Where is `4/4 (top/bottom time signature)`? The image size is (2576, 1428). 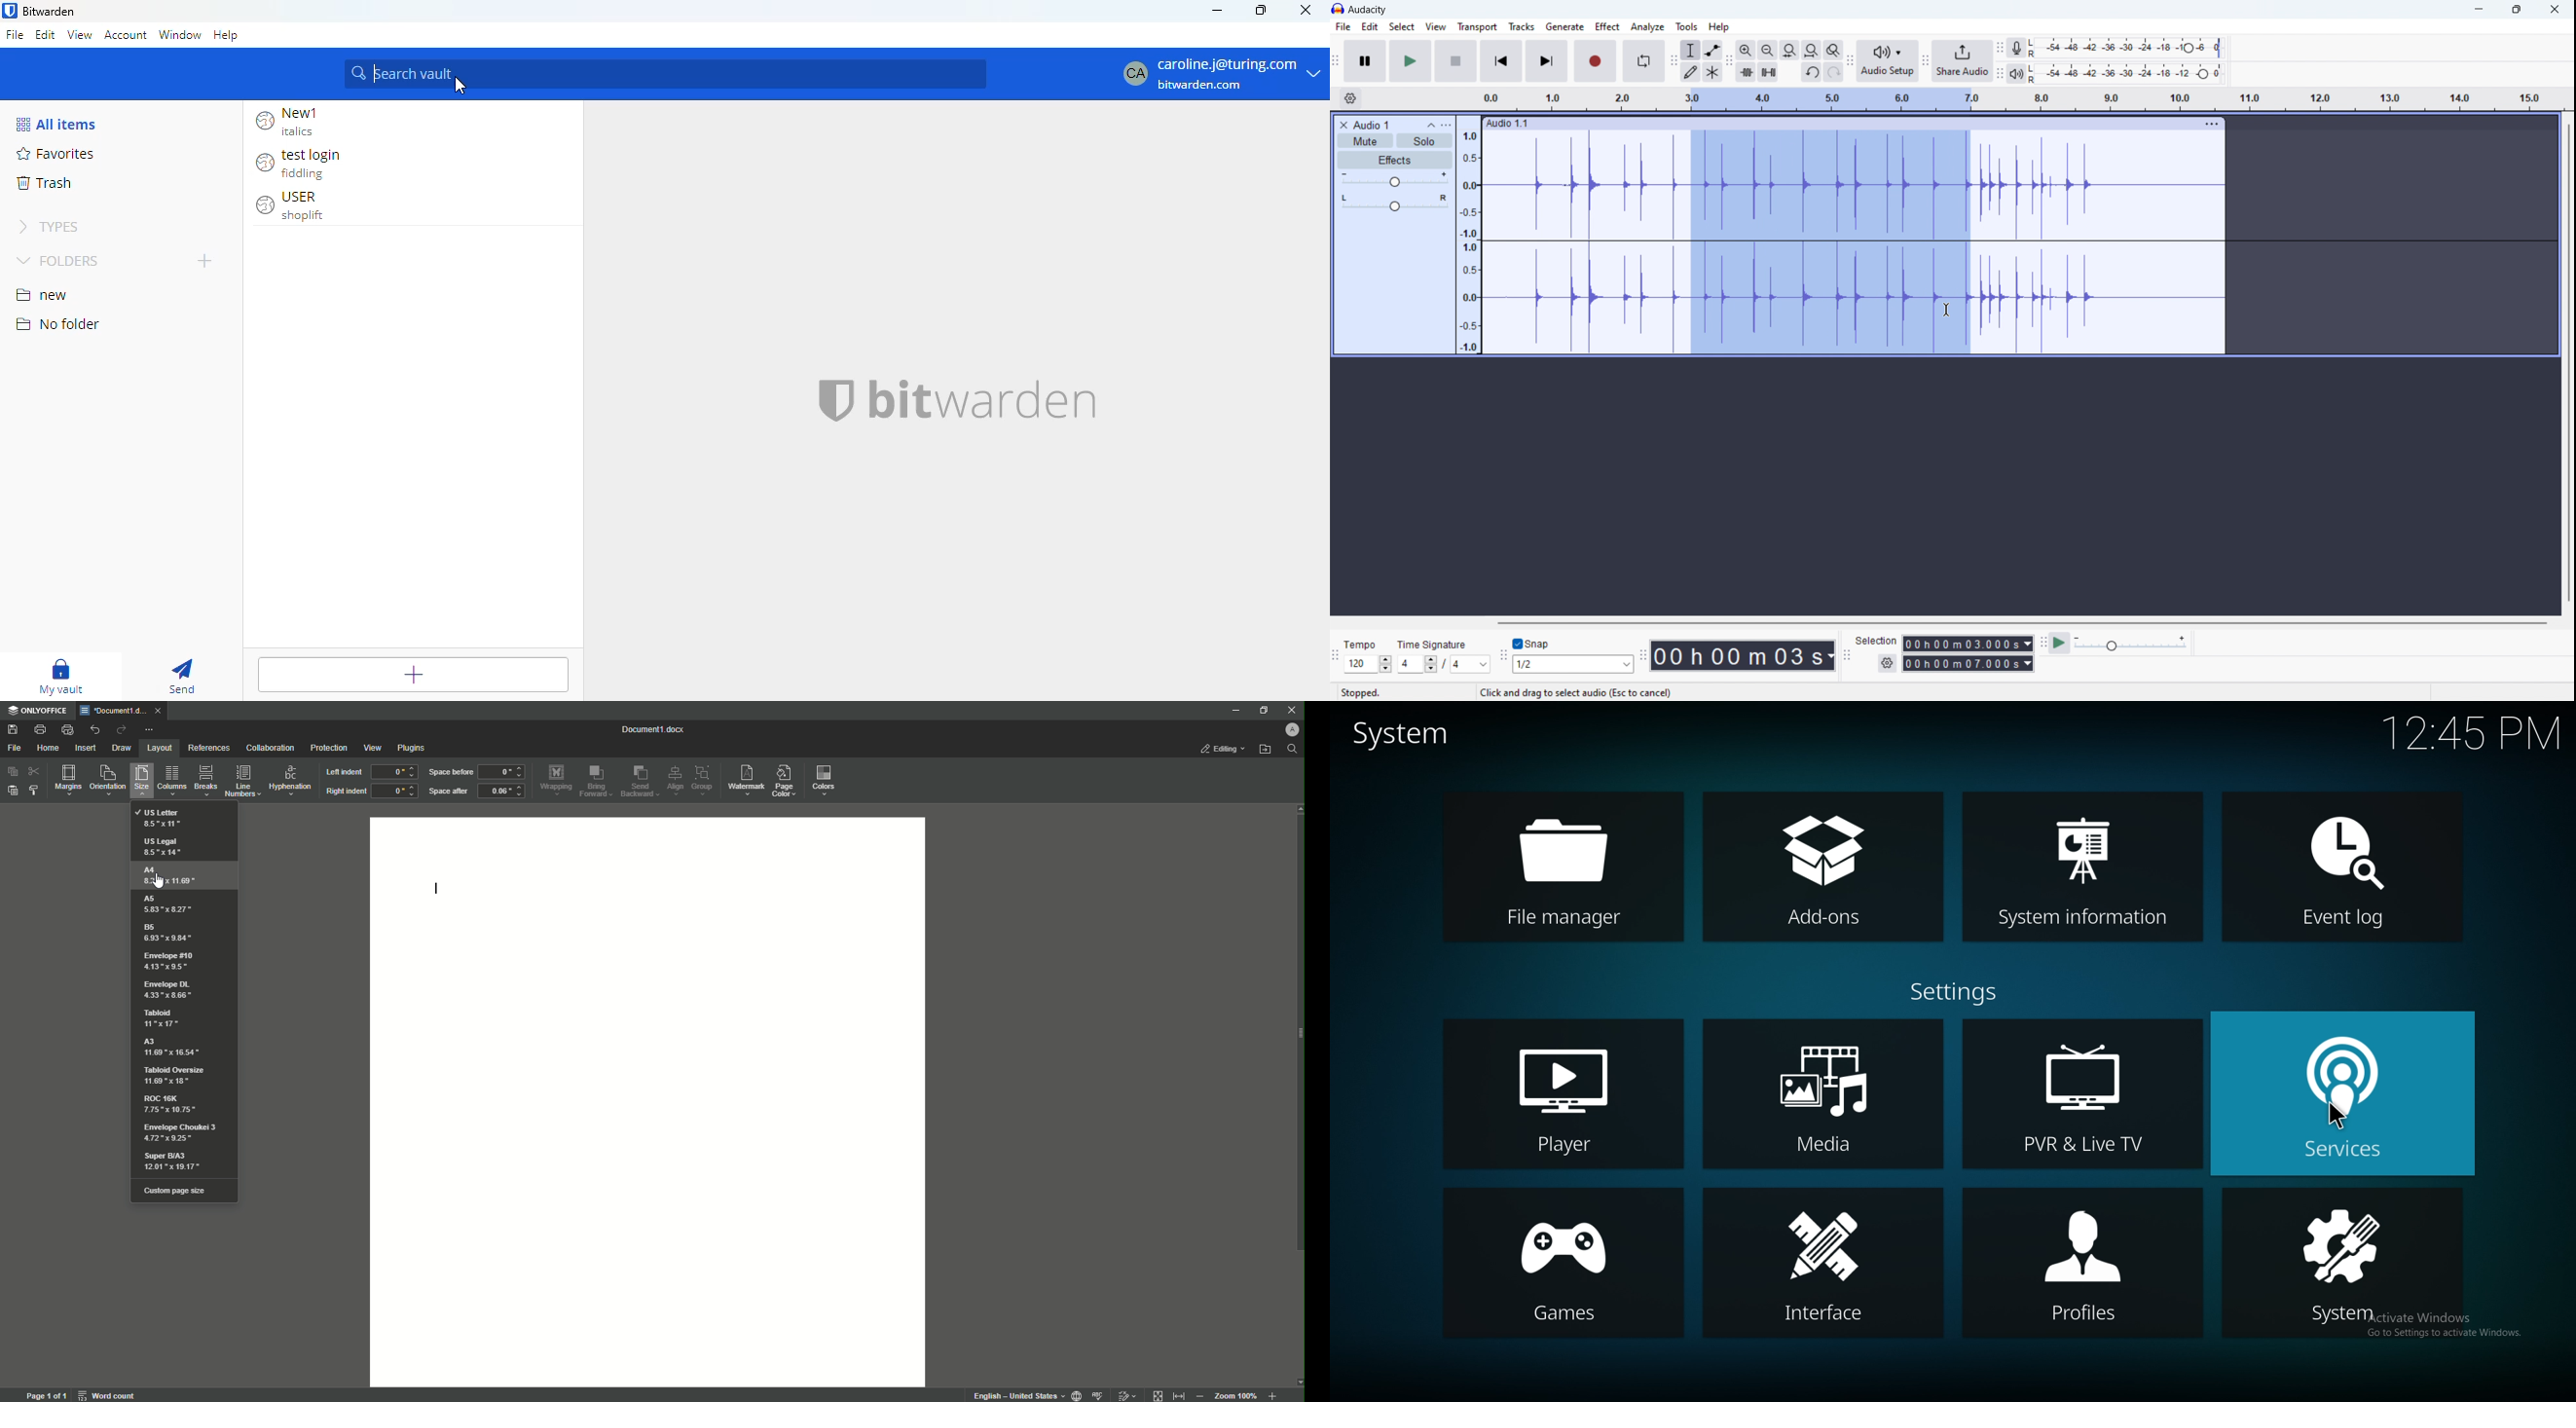 4/4 (top/bottom time signature) is located at coordinates (1441, 666).